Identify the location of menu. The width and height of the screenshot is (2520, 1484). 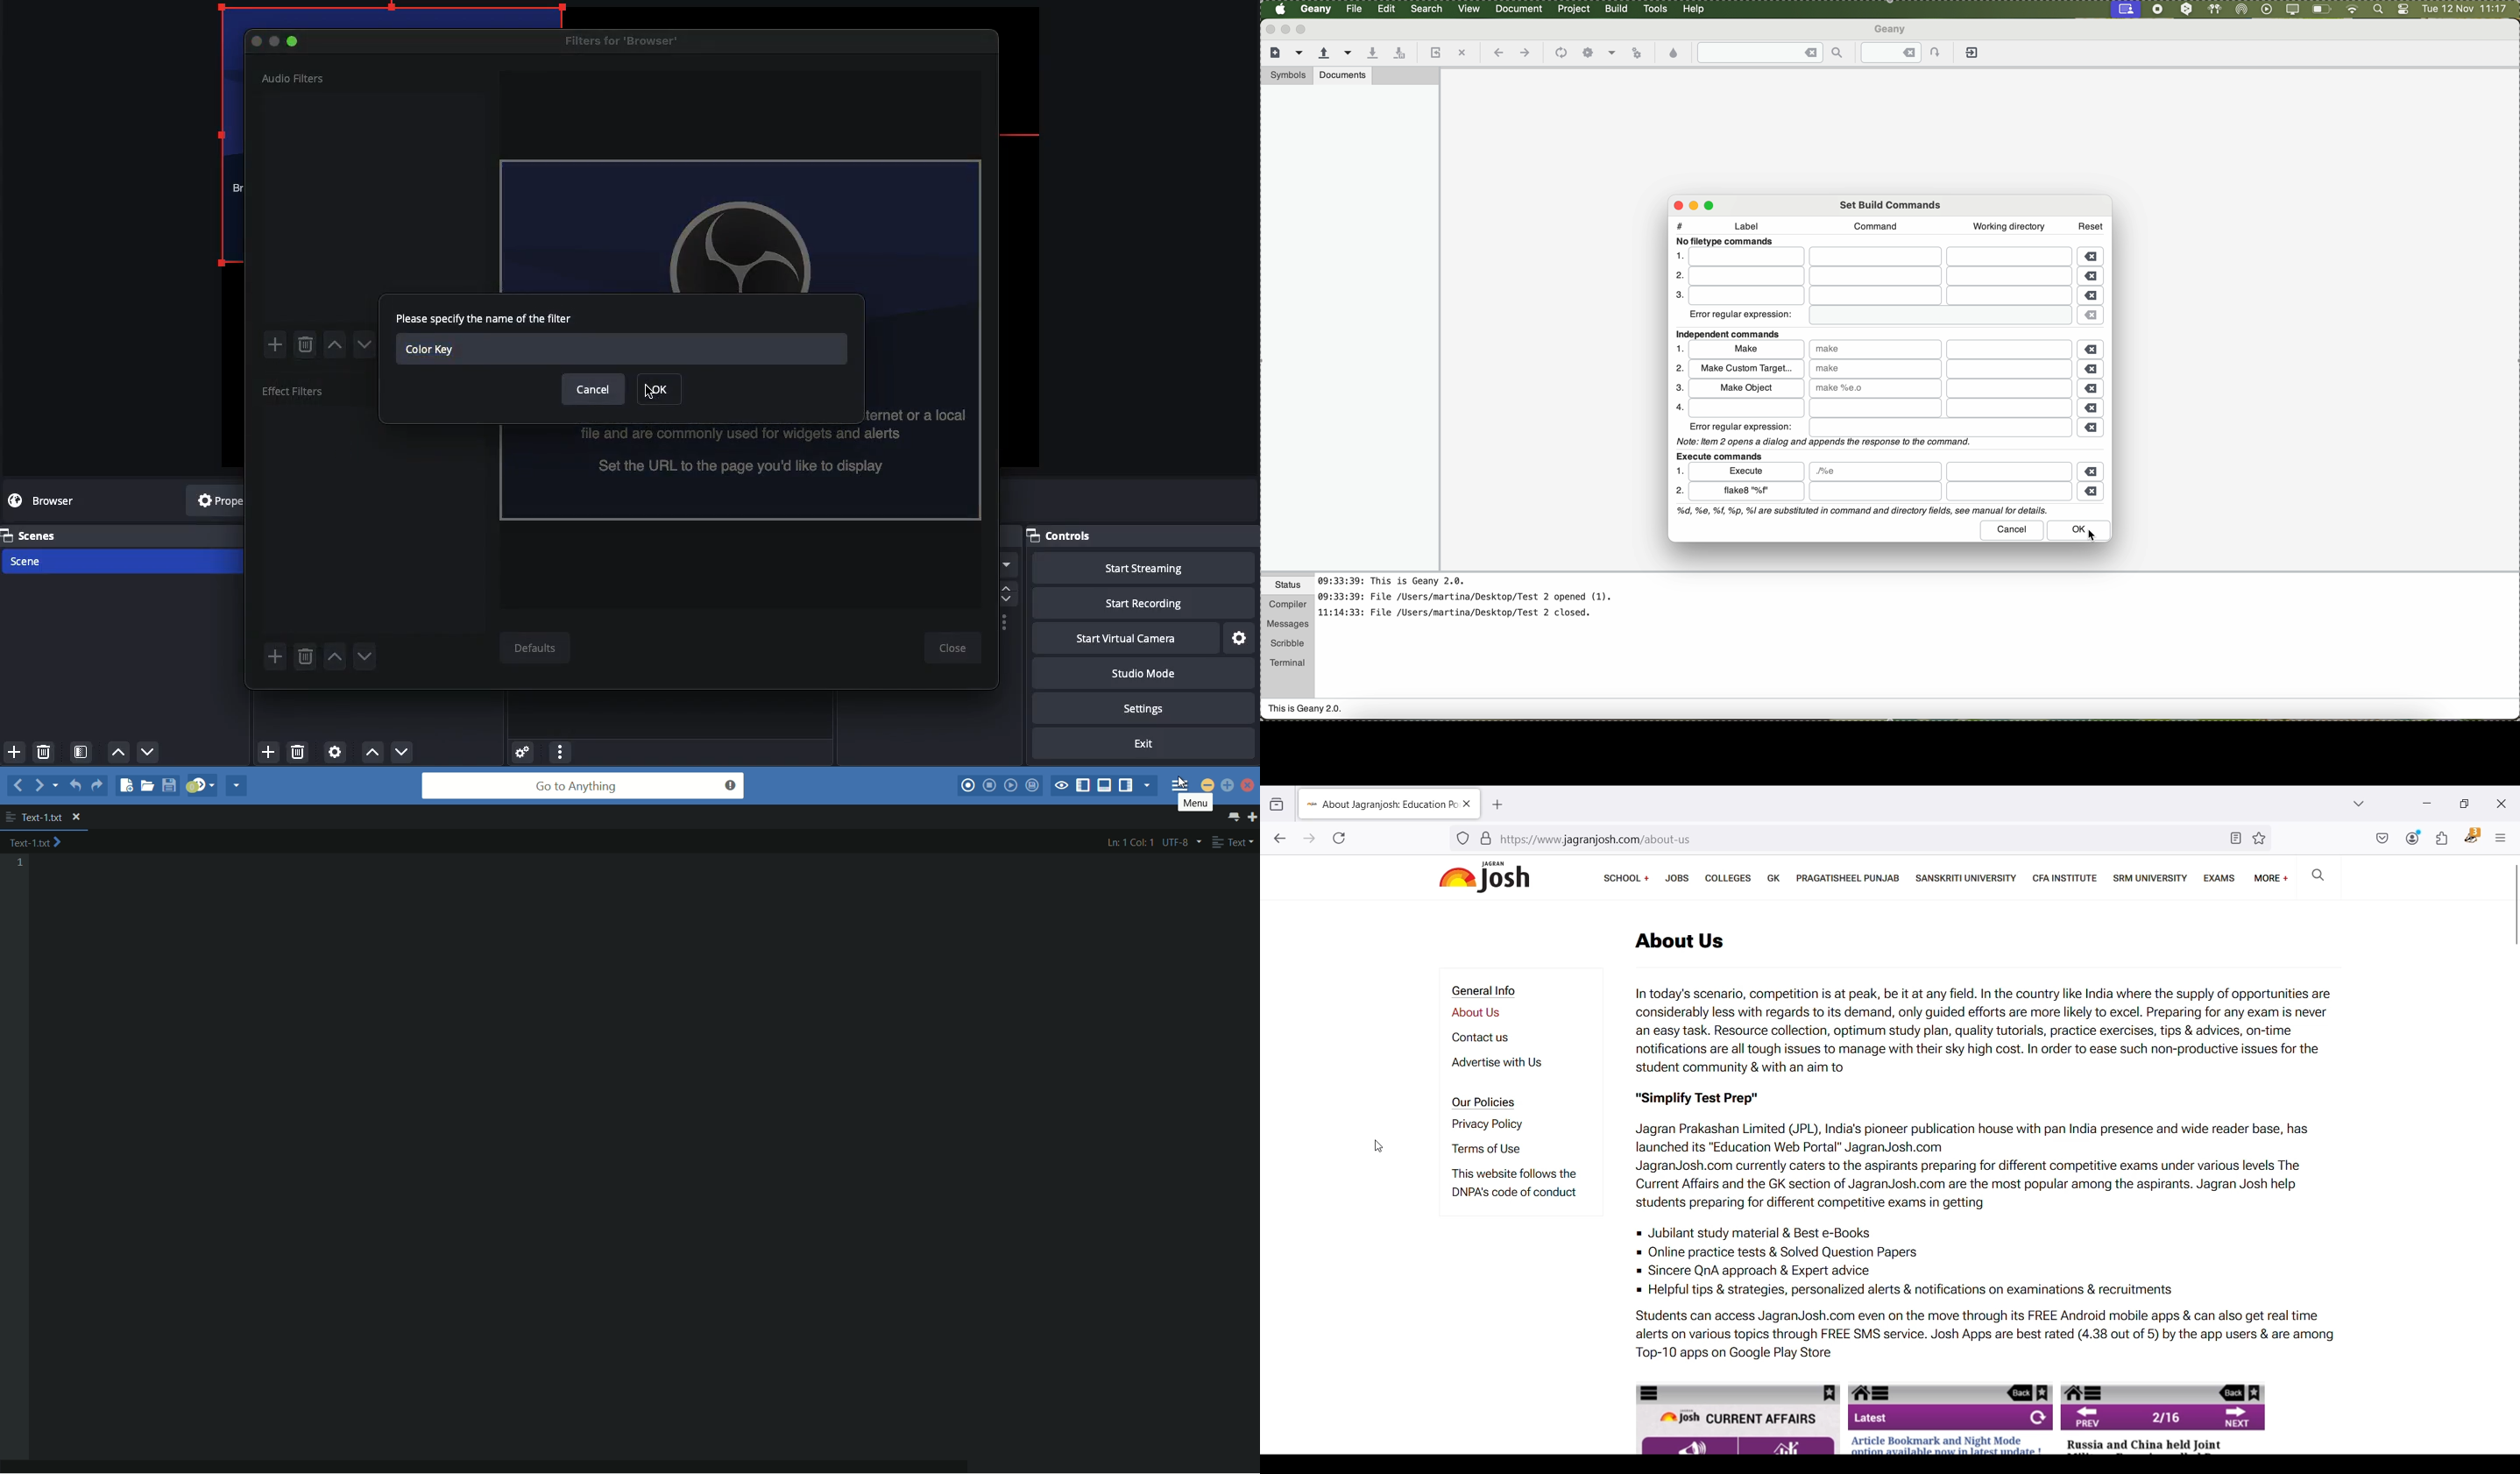
(1180, 782).